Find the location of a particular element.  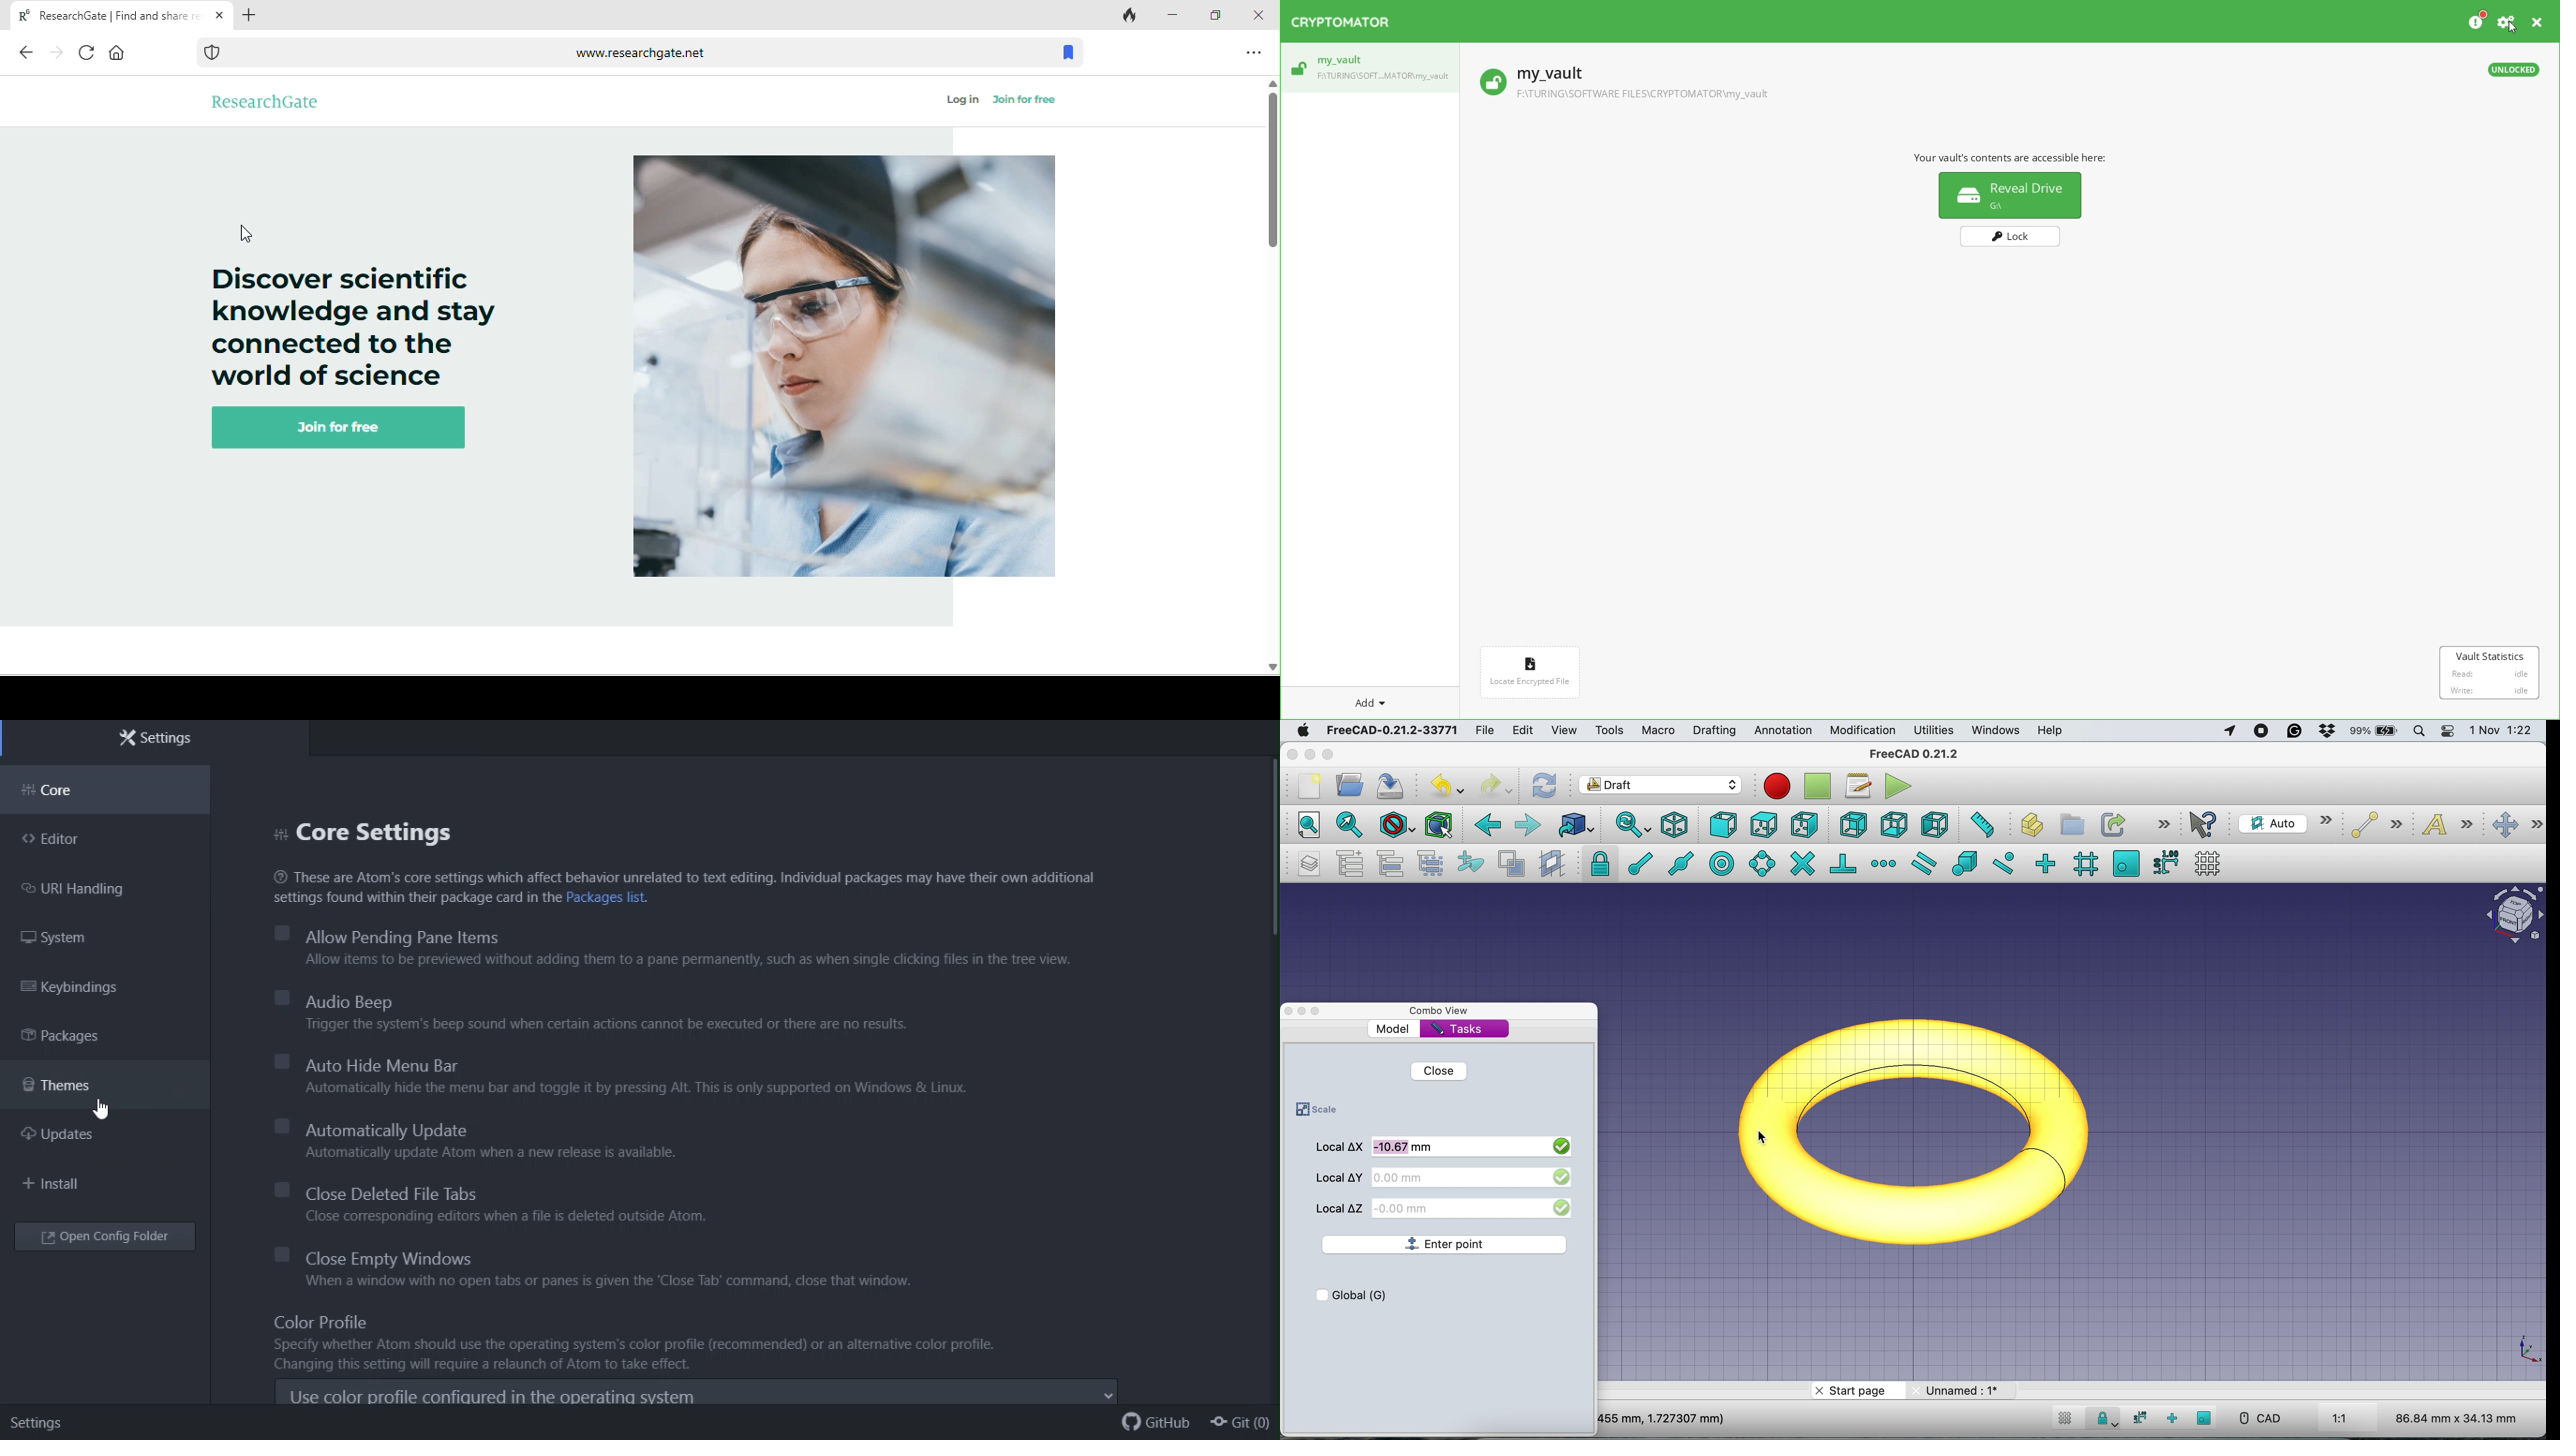

Current page is located at coordinates (119, 14).